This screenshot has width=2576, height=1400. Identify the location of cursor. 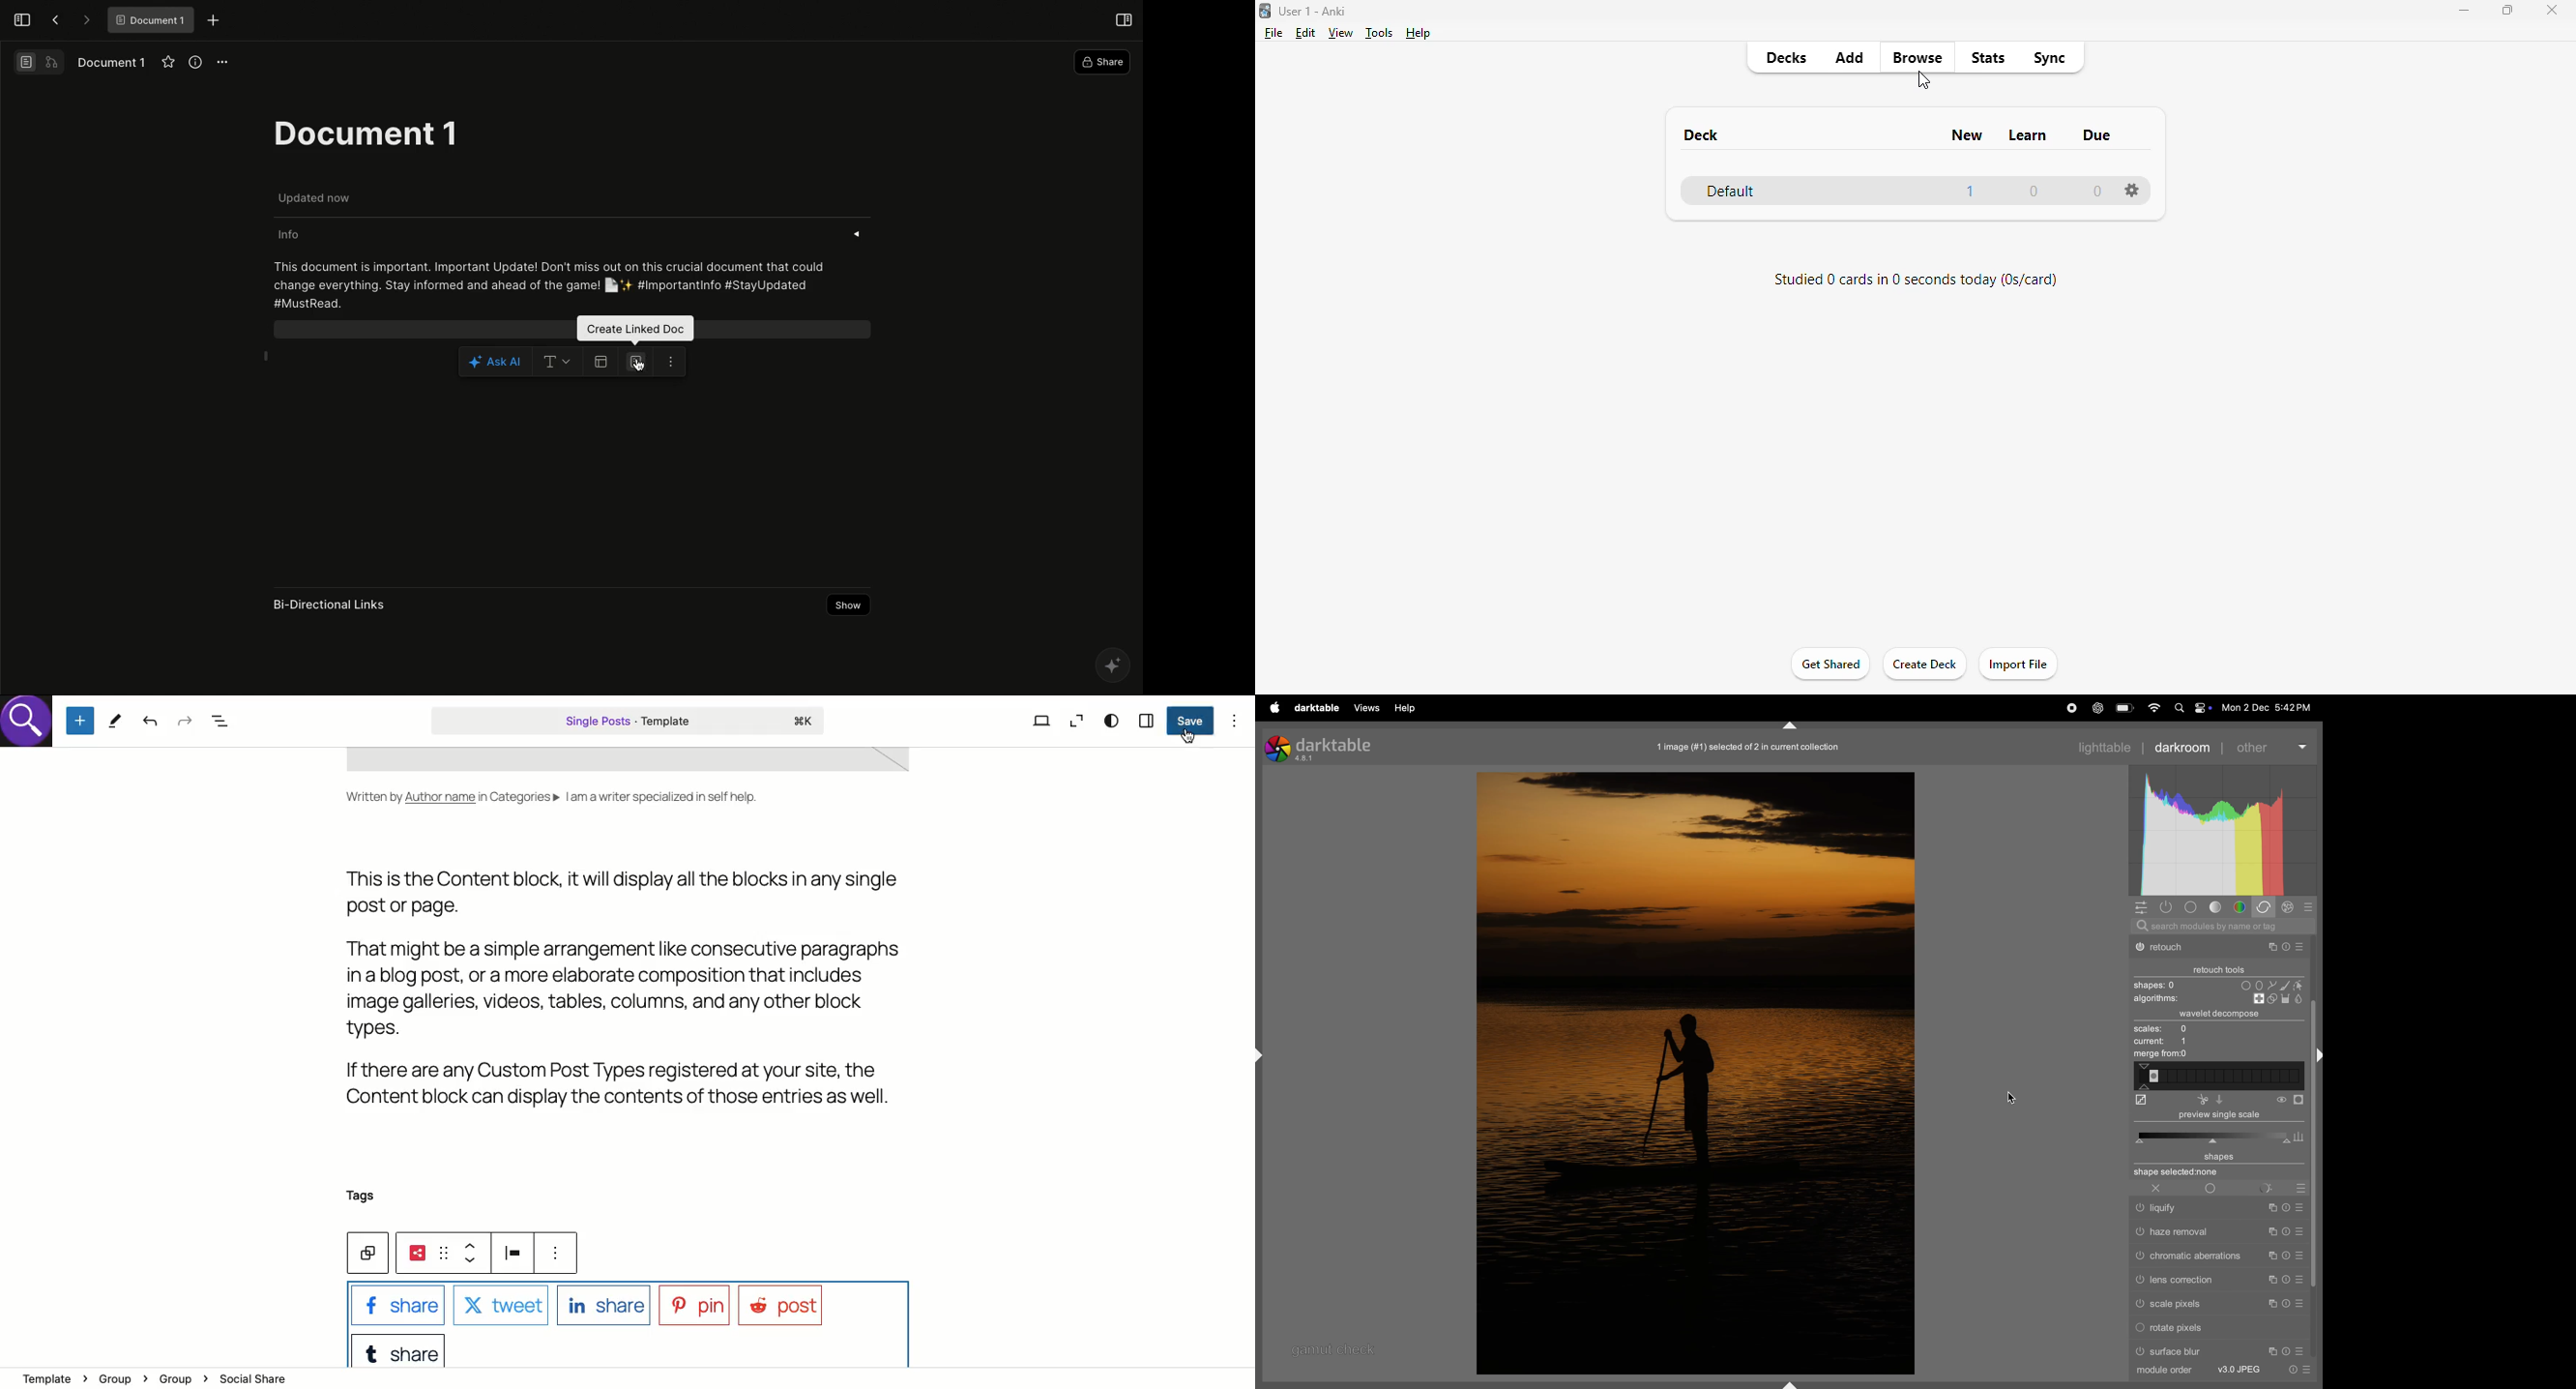
(1924, 79).